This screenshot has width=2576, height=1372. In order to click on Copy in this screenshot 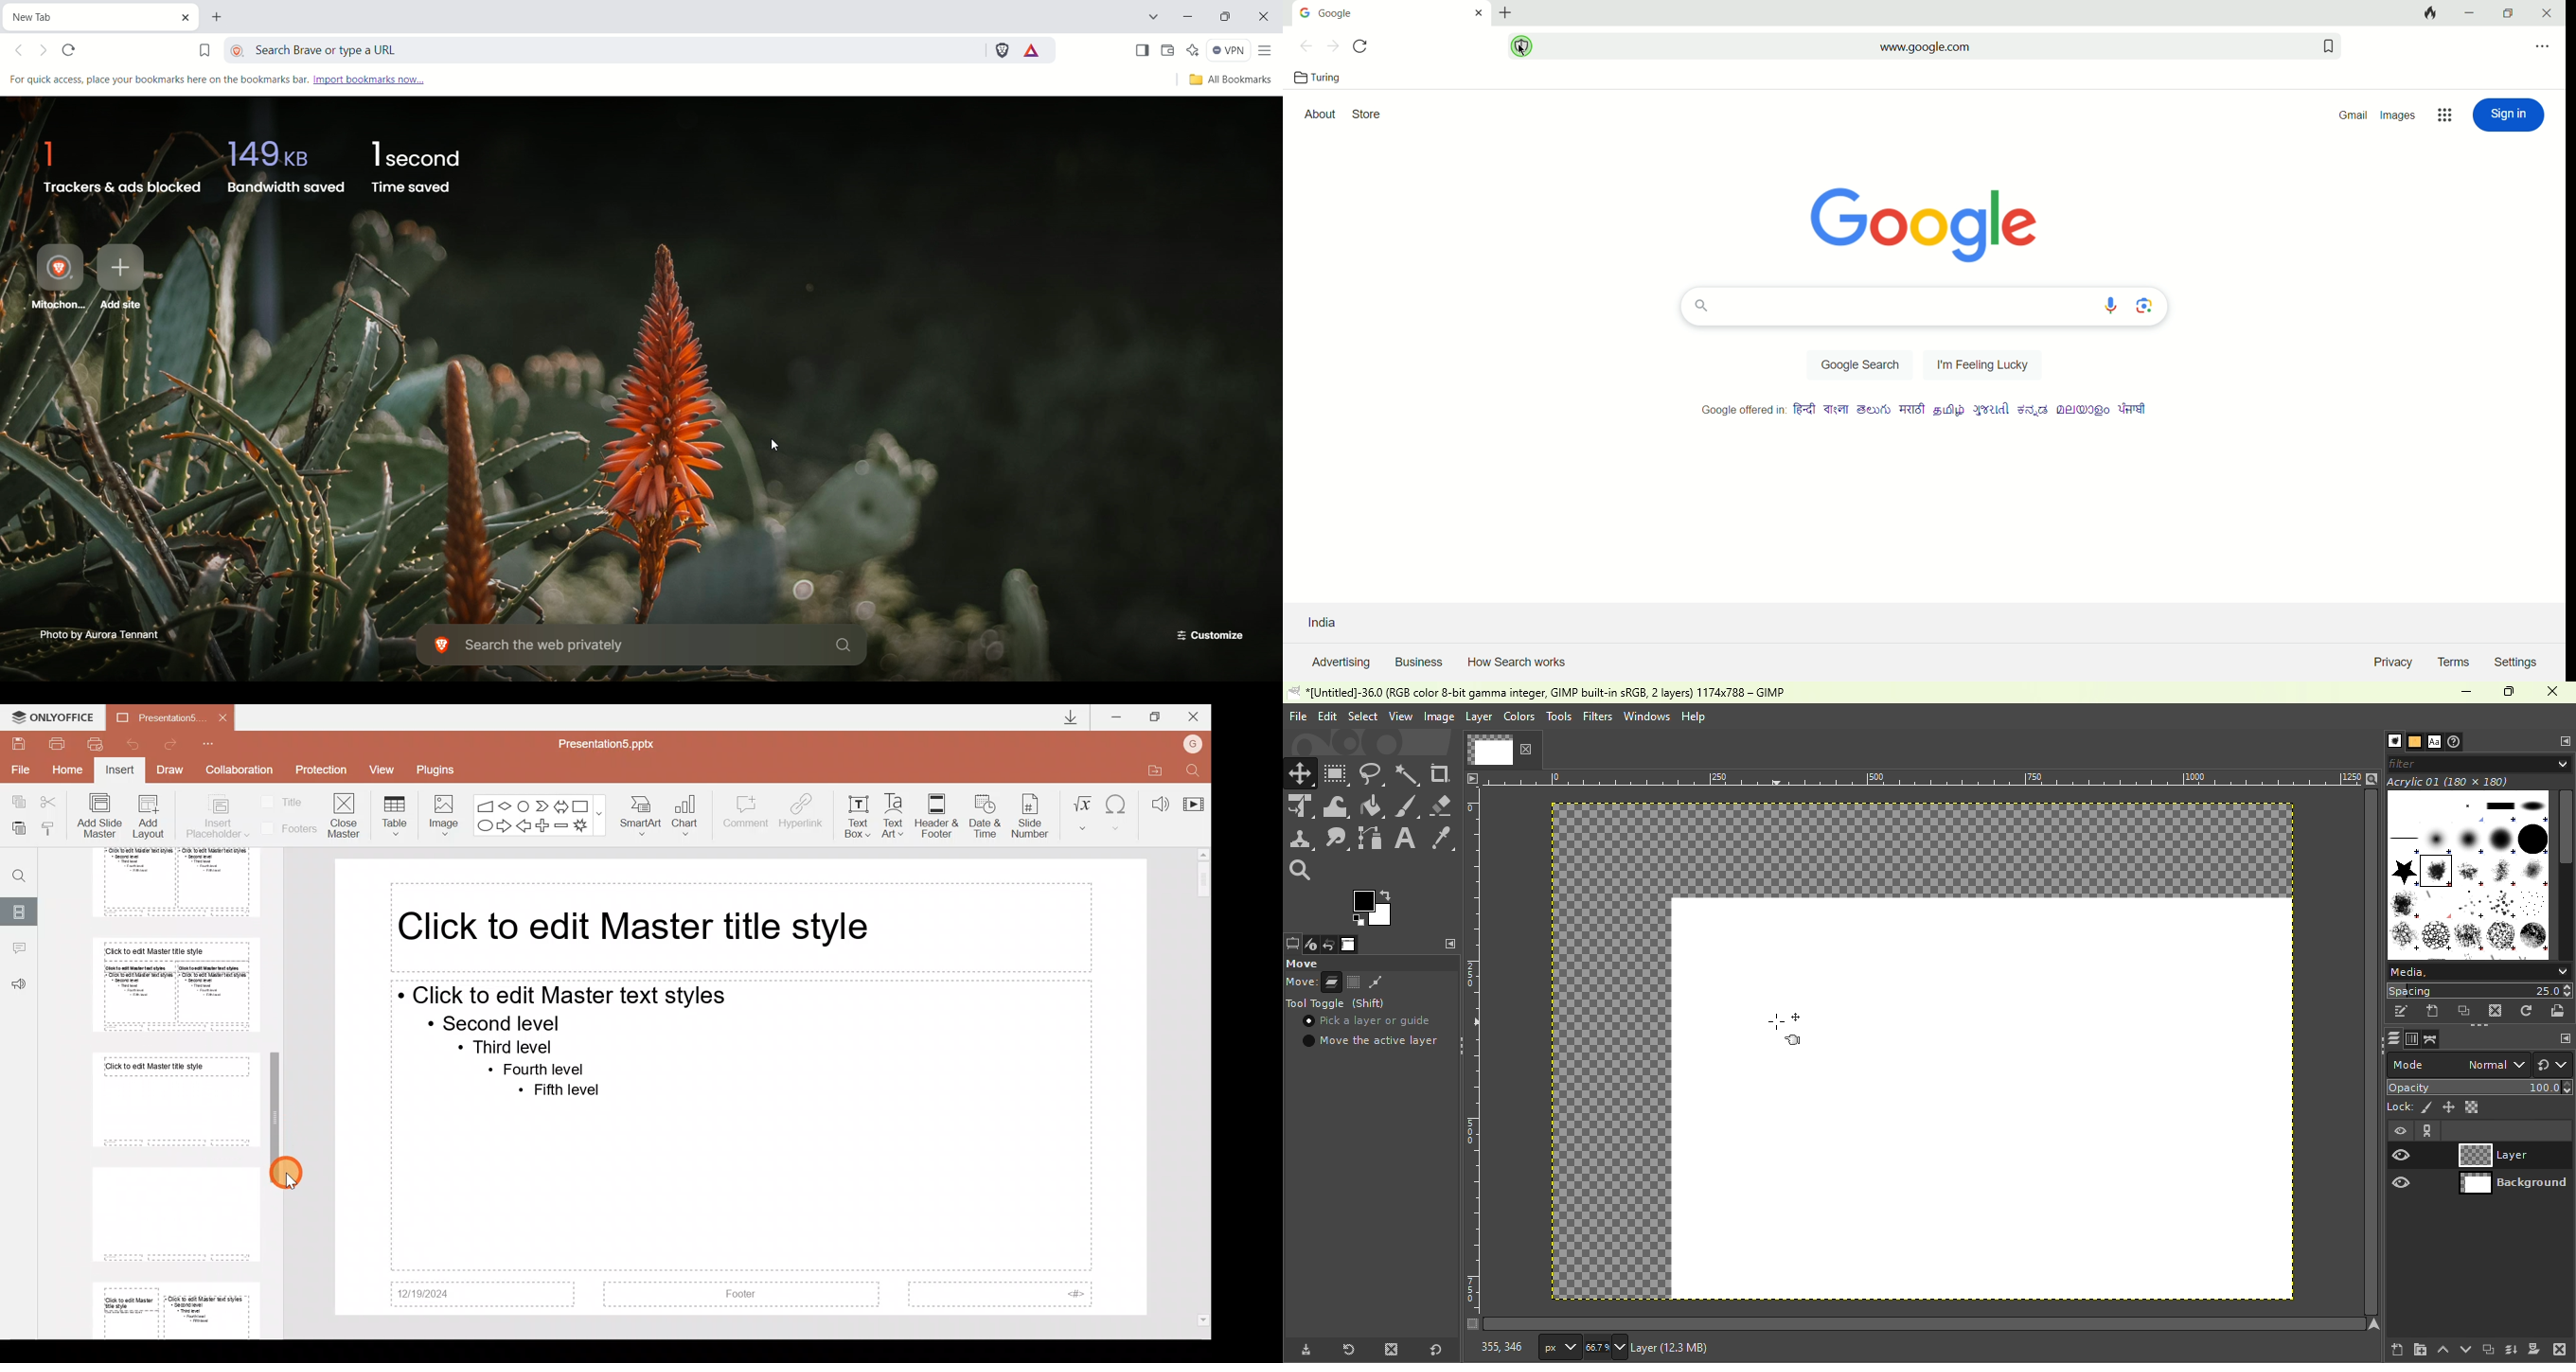, I will do `click(14, 801)`.